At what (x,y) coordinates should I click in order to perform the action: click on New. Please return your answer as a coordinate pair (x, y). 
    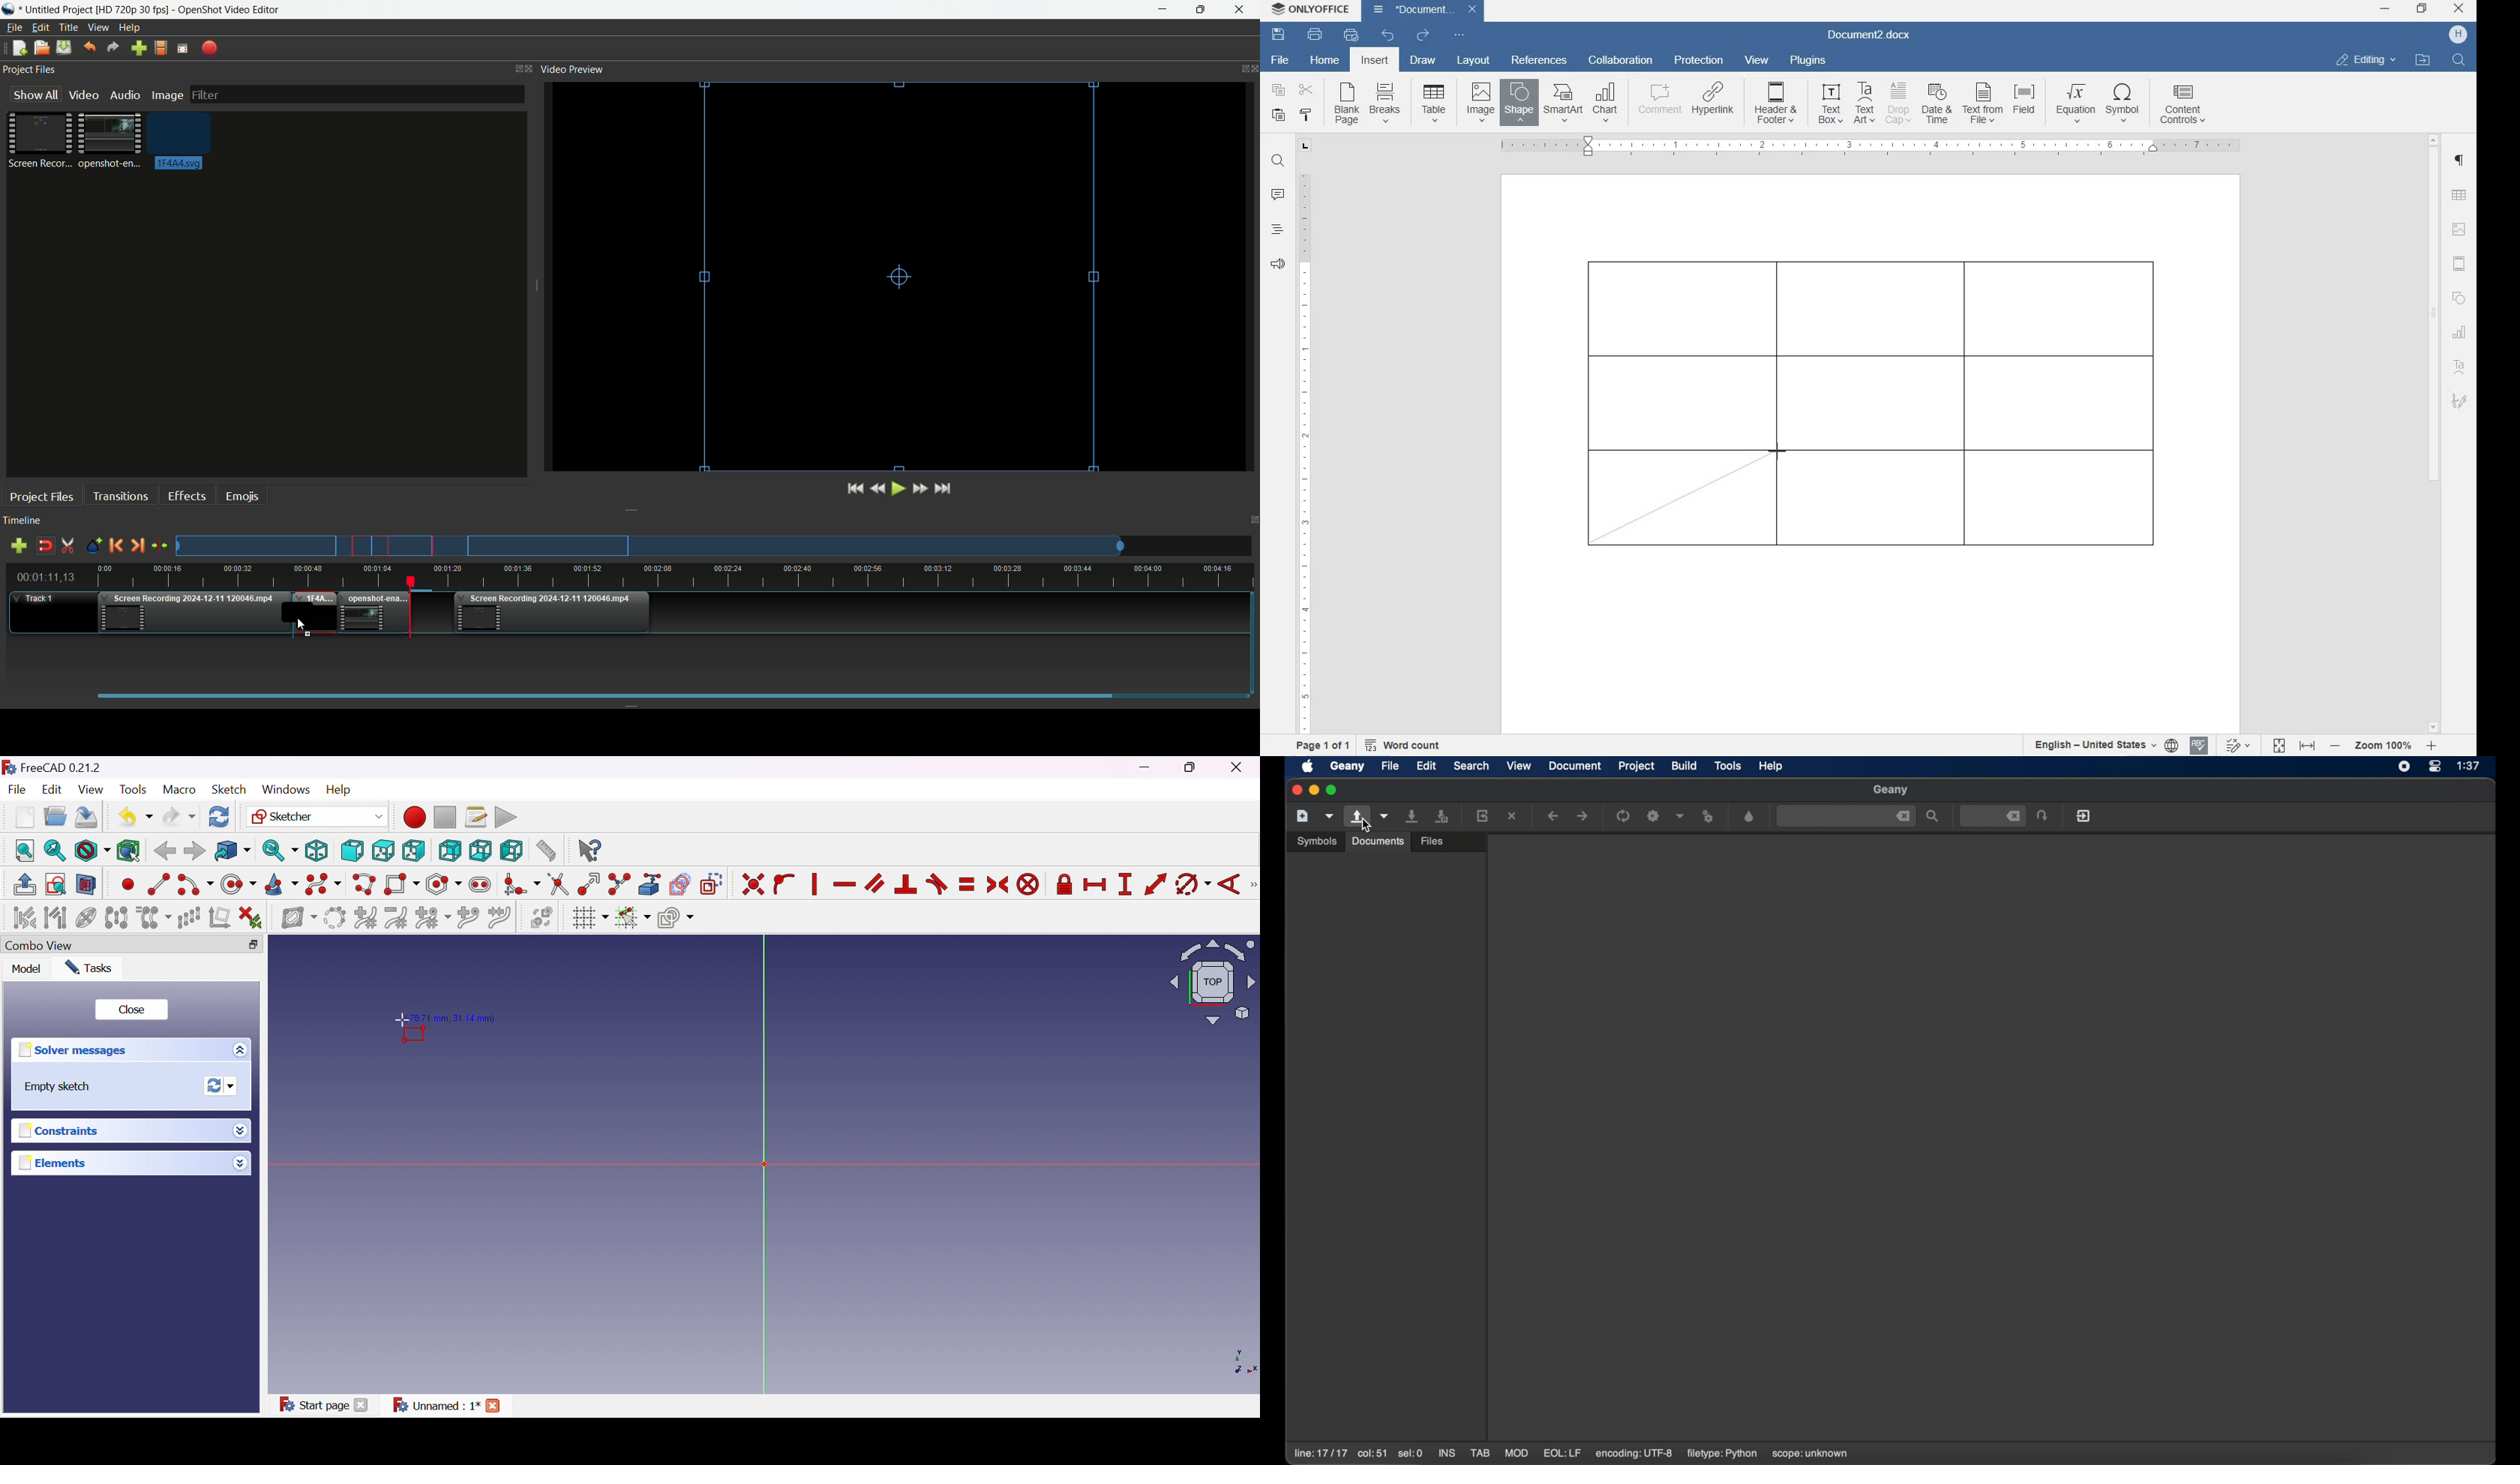
    Looking at the image, I should click on (25, 817).